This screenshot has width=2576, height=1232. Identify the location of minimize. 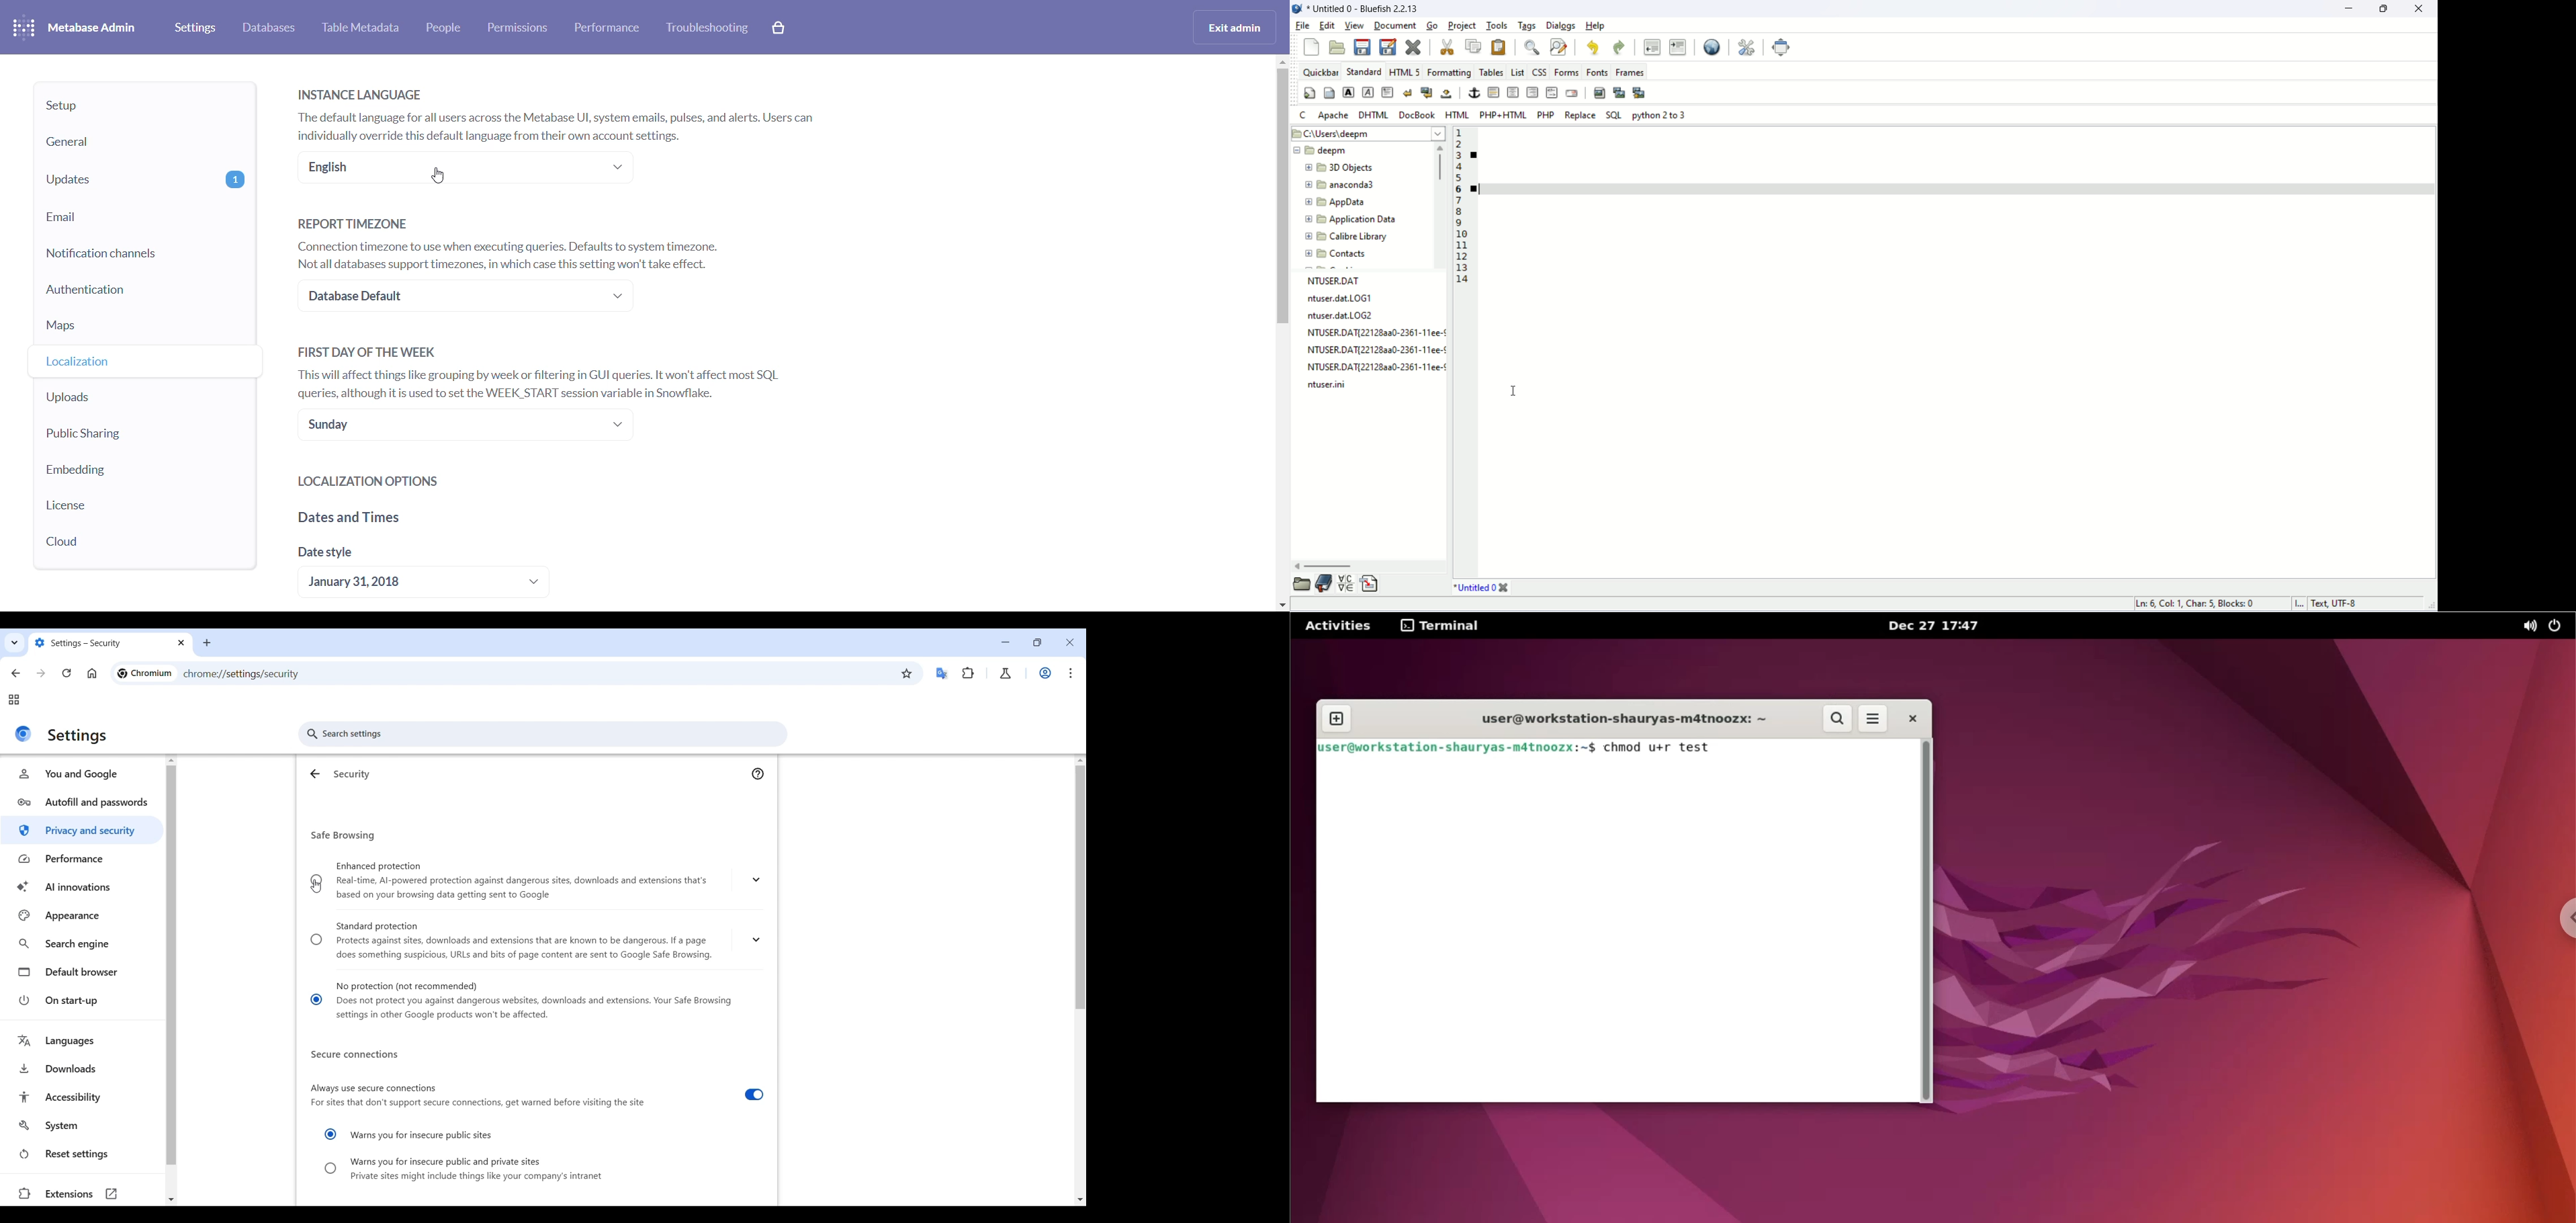
(2350, 9).